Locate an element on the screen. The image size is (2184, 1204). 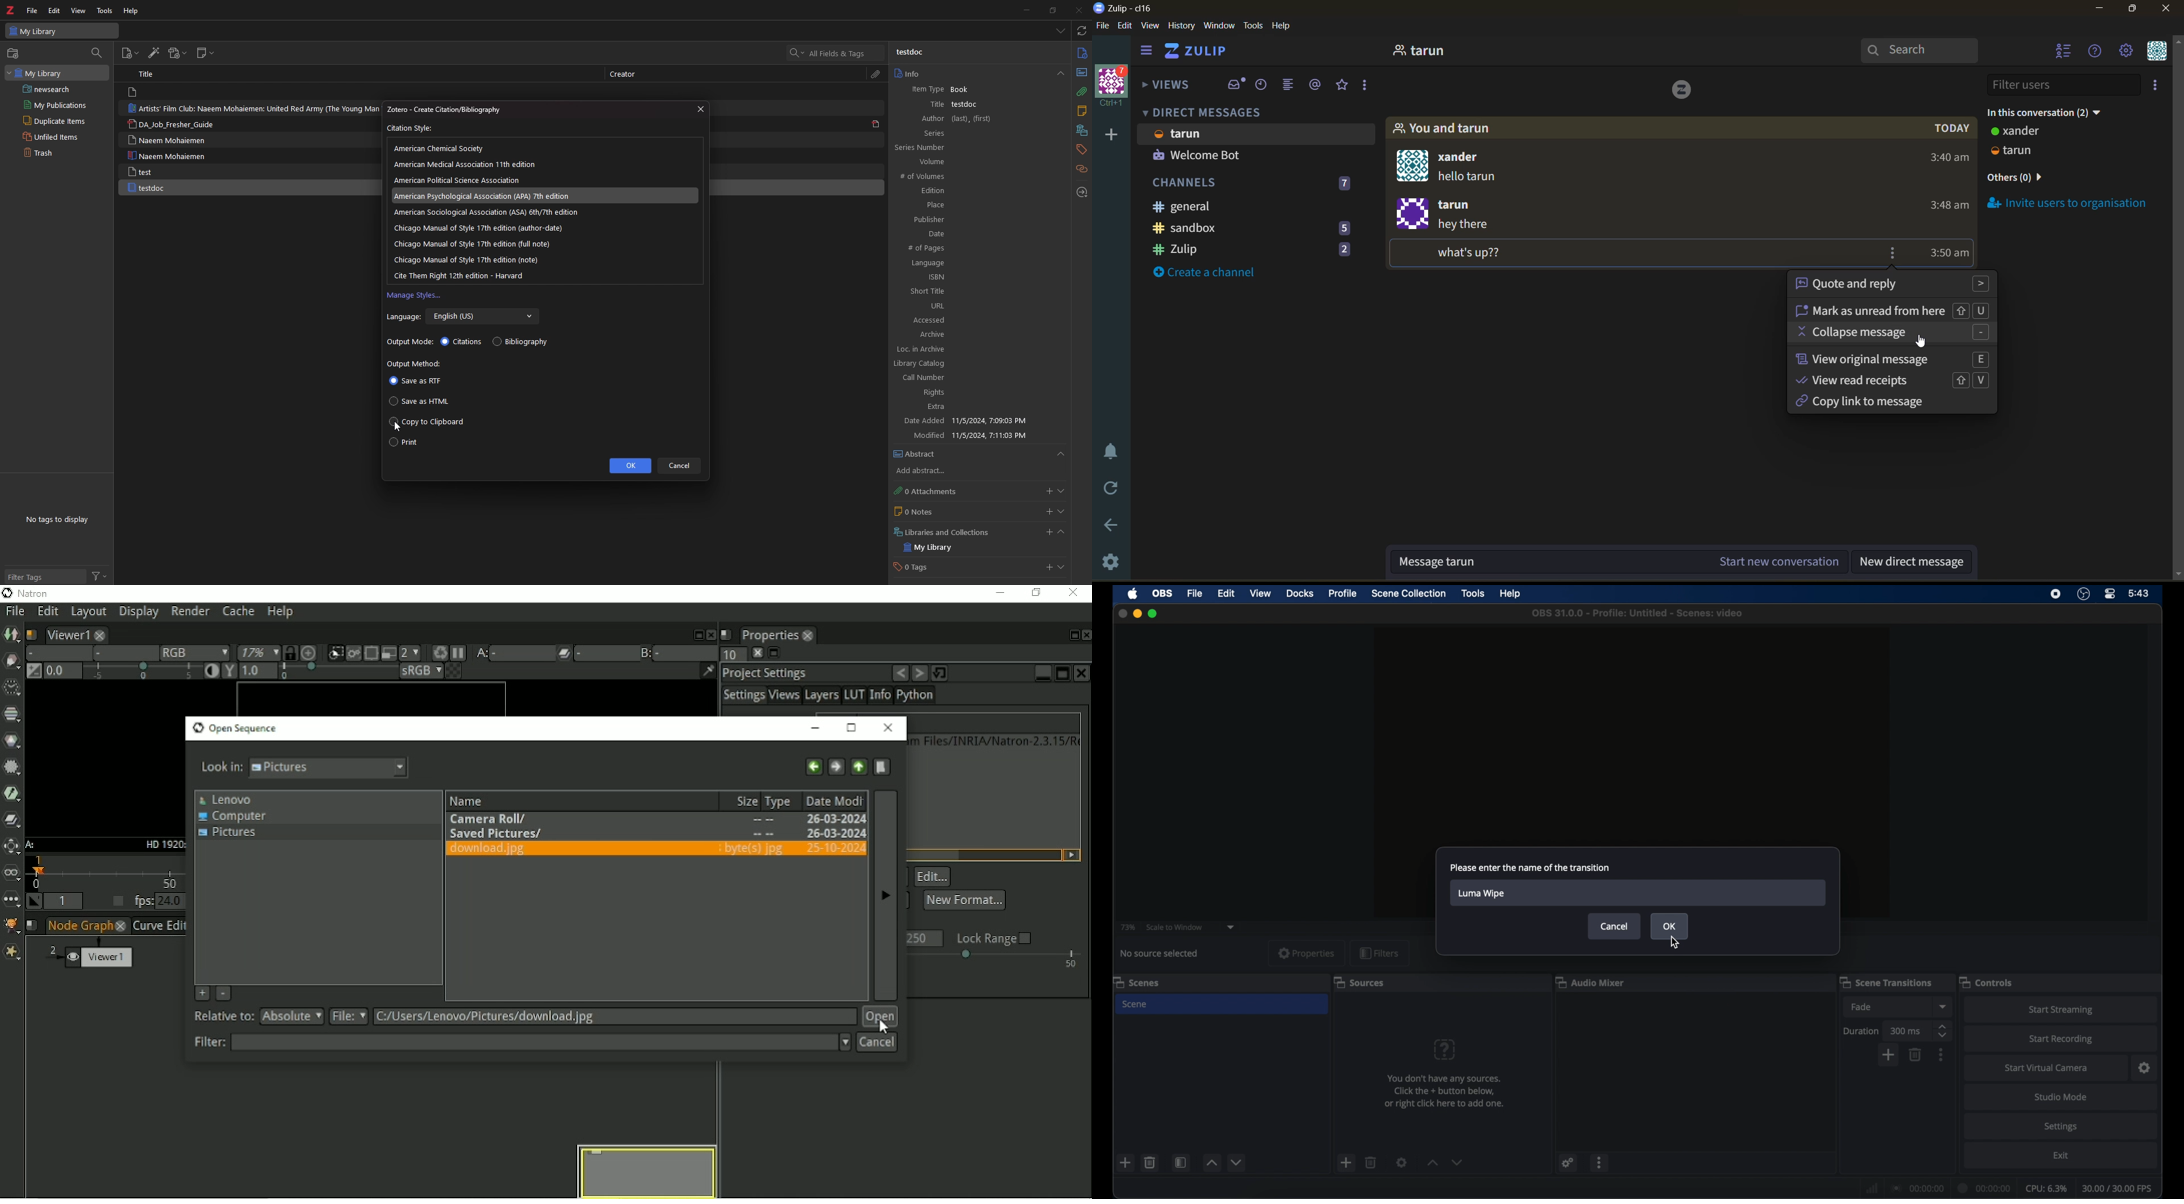
audio mixer is located at coordinates (1591, 982).